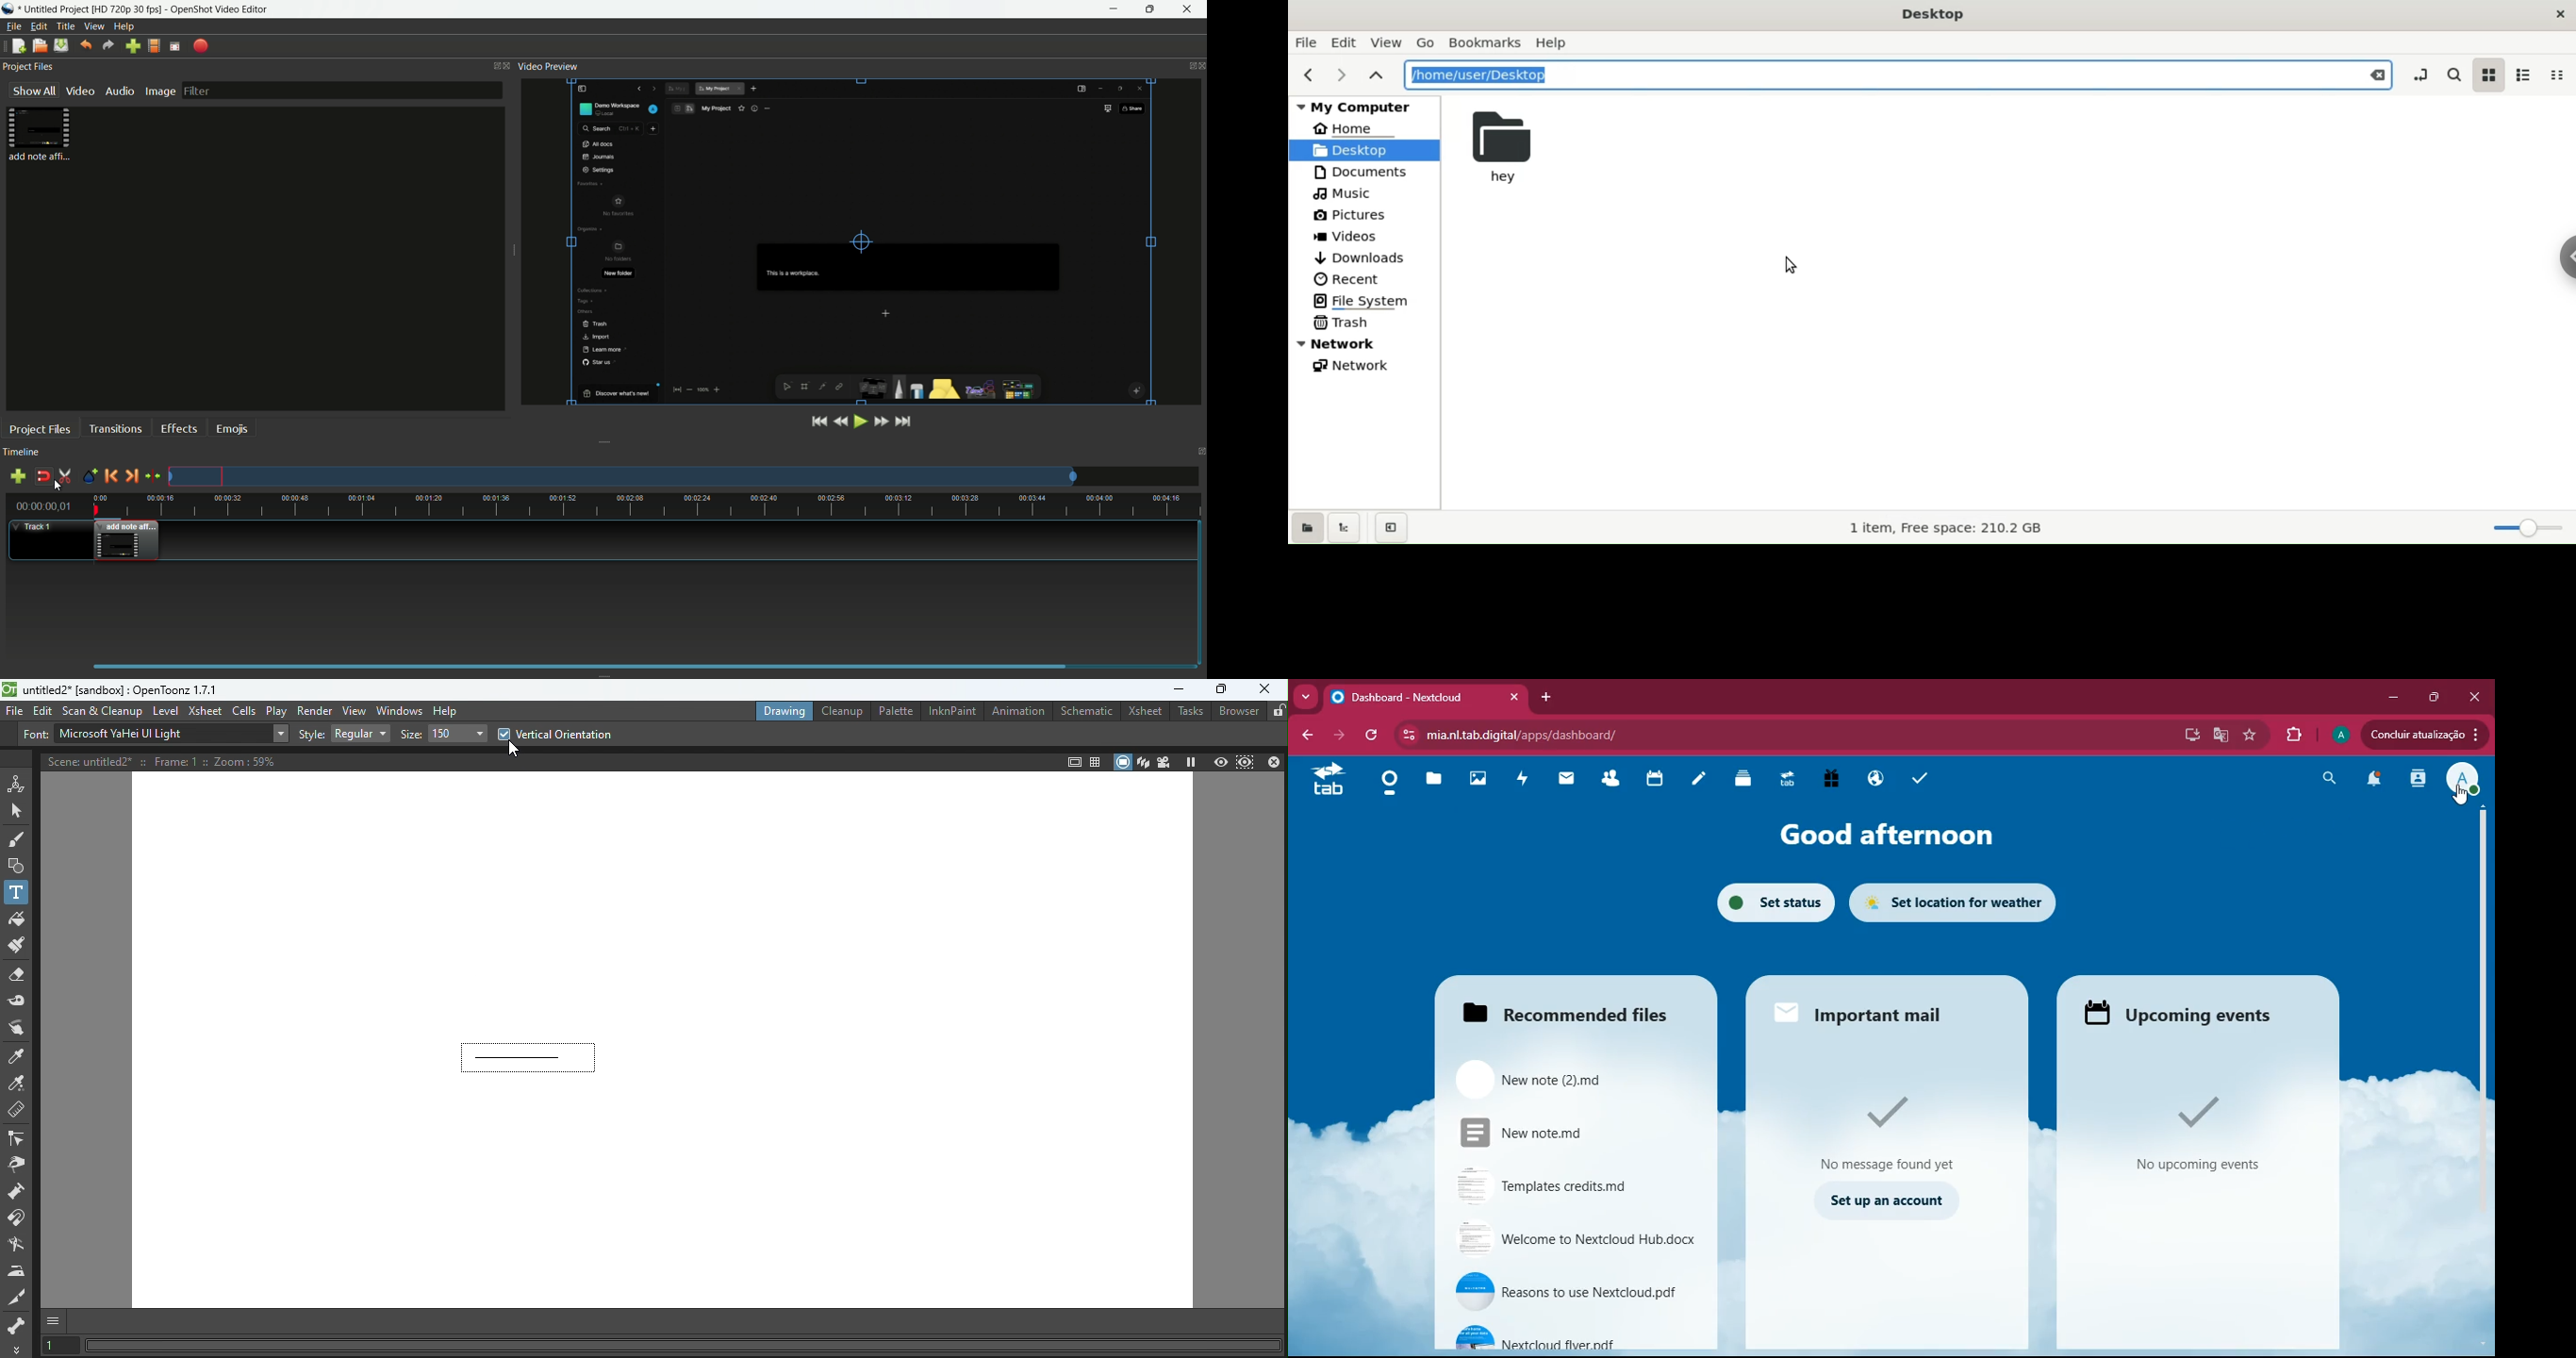 This screenshot has width=2576, height=1372. What do you see at coordinates (341, 91) in the screenshot?
I see `filter bar` at bounding box center [341, 91].